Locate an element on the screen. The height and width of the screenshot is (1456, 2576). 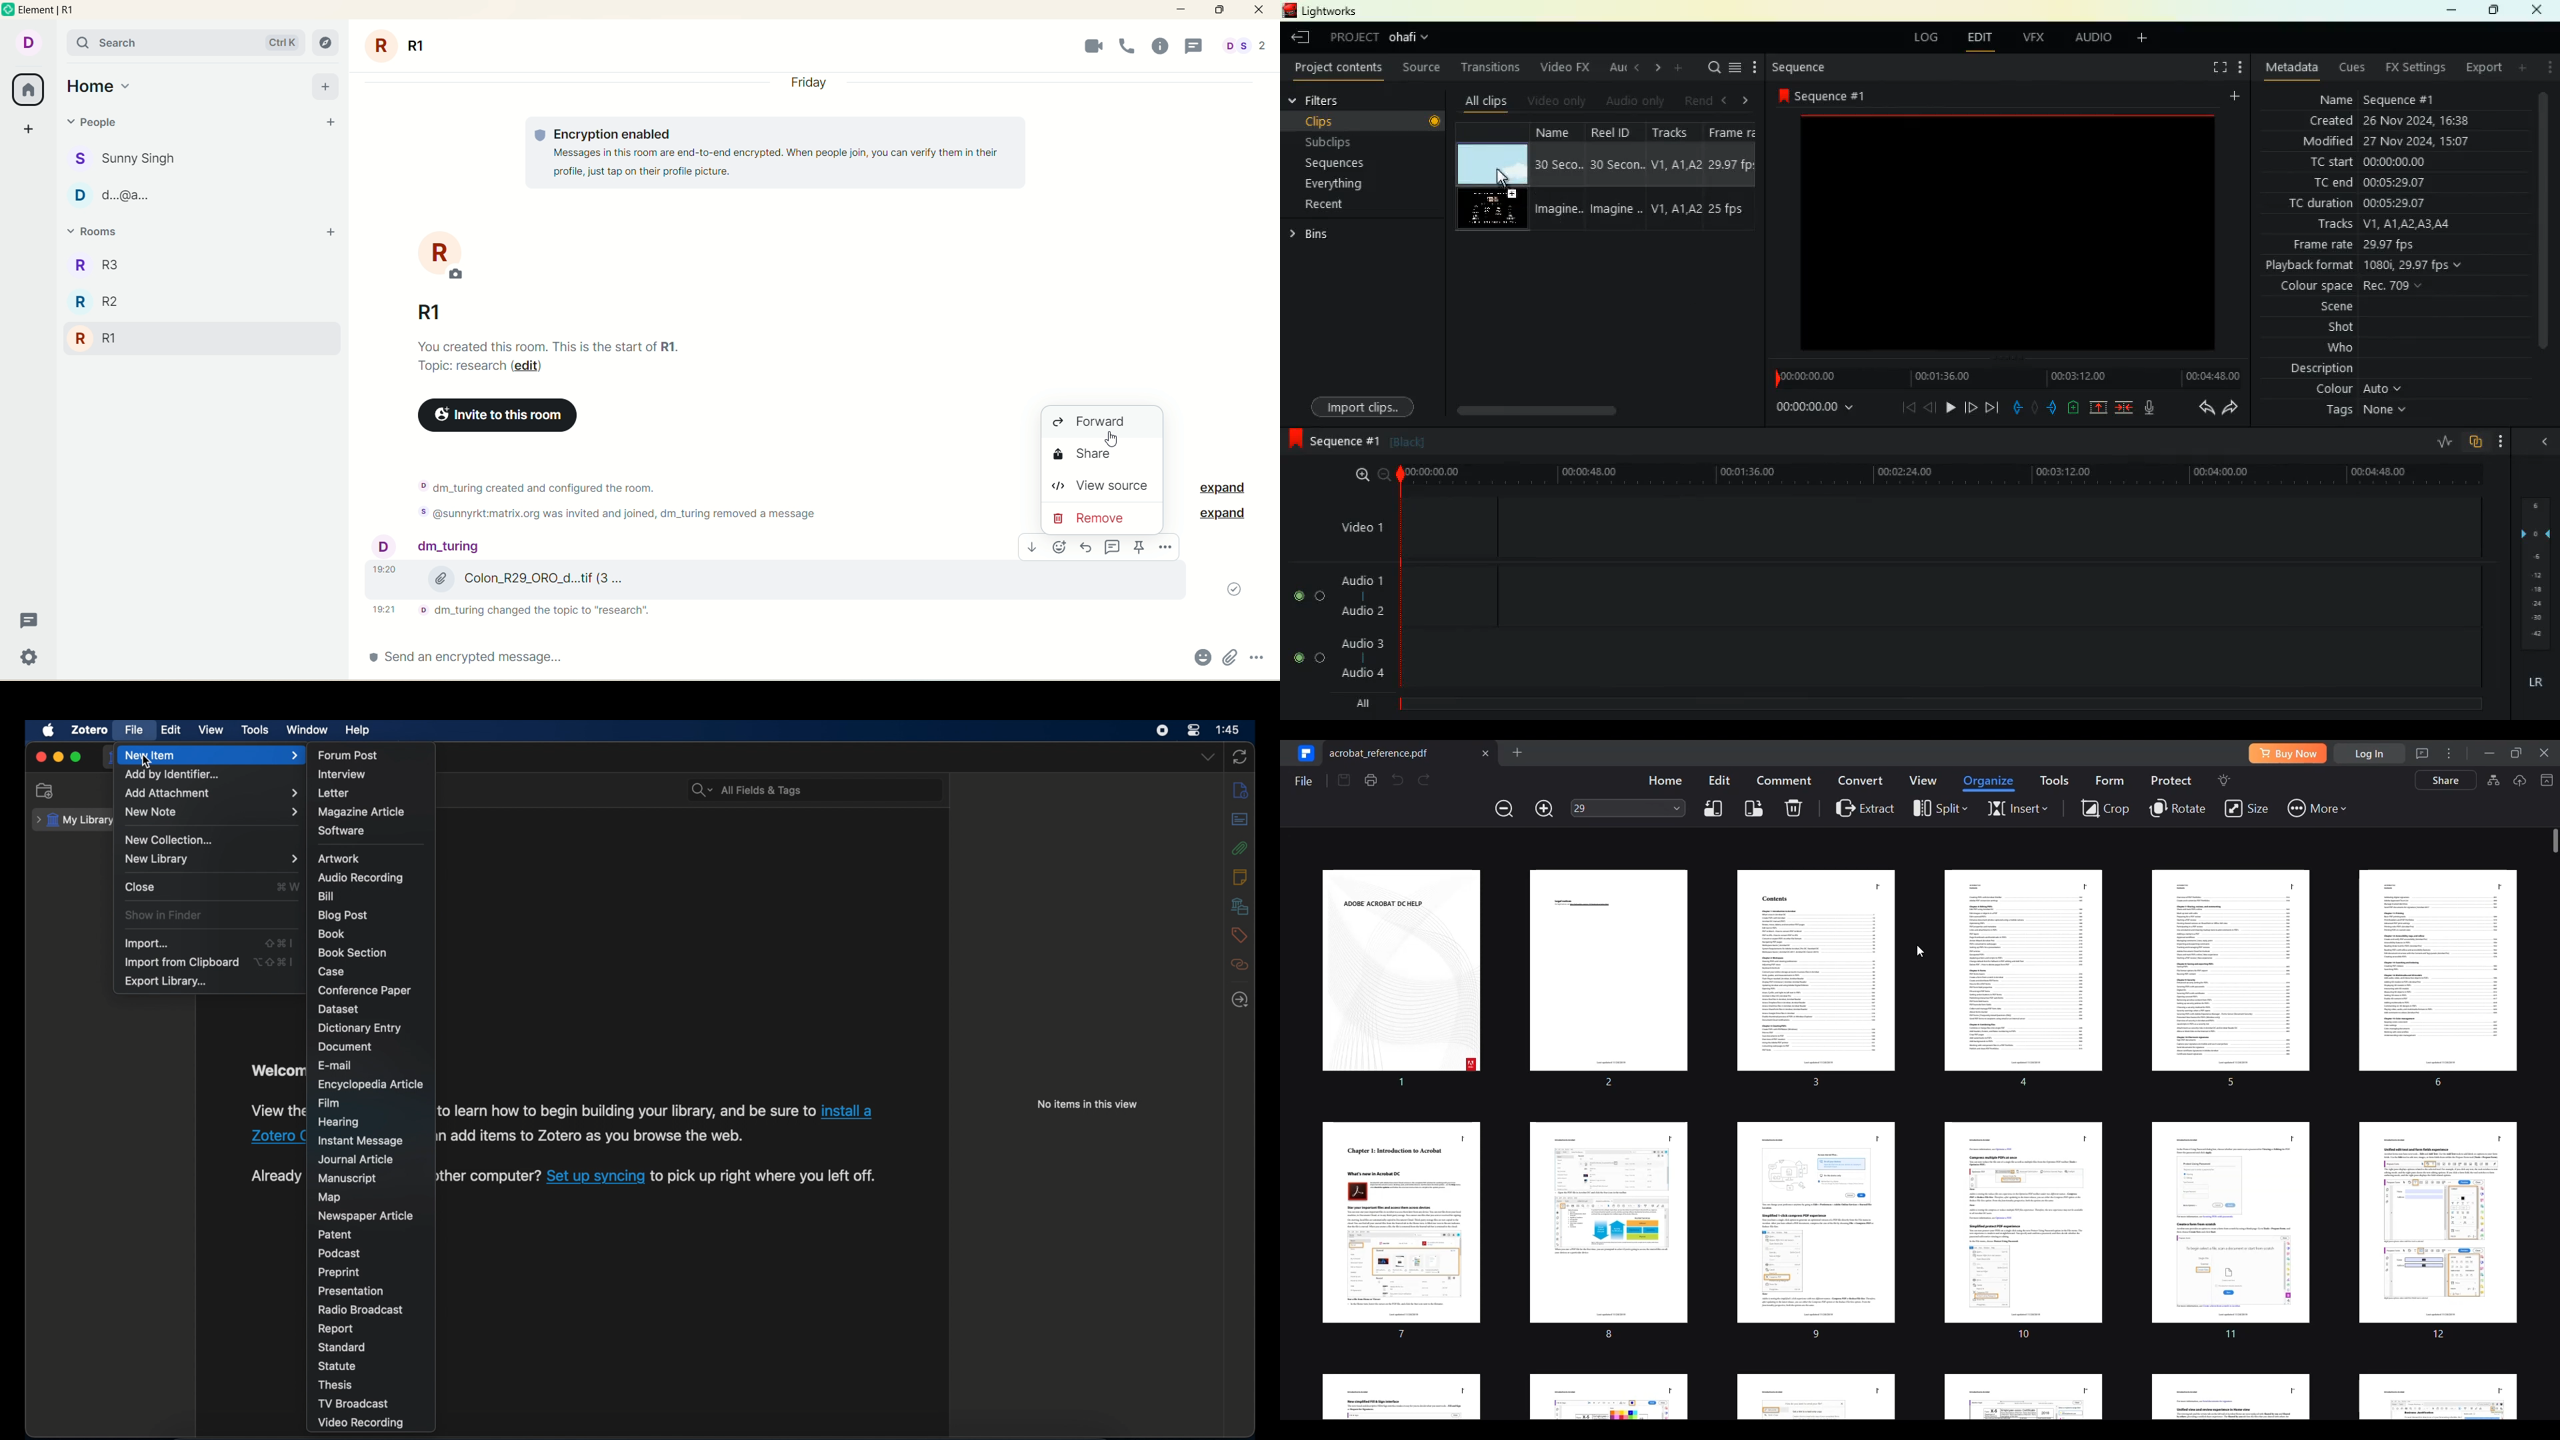
book section is located at coordinates (352, 953).